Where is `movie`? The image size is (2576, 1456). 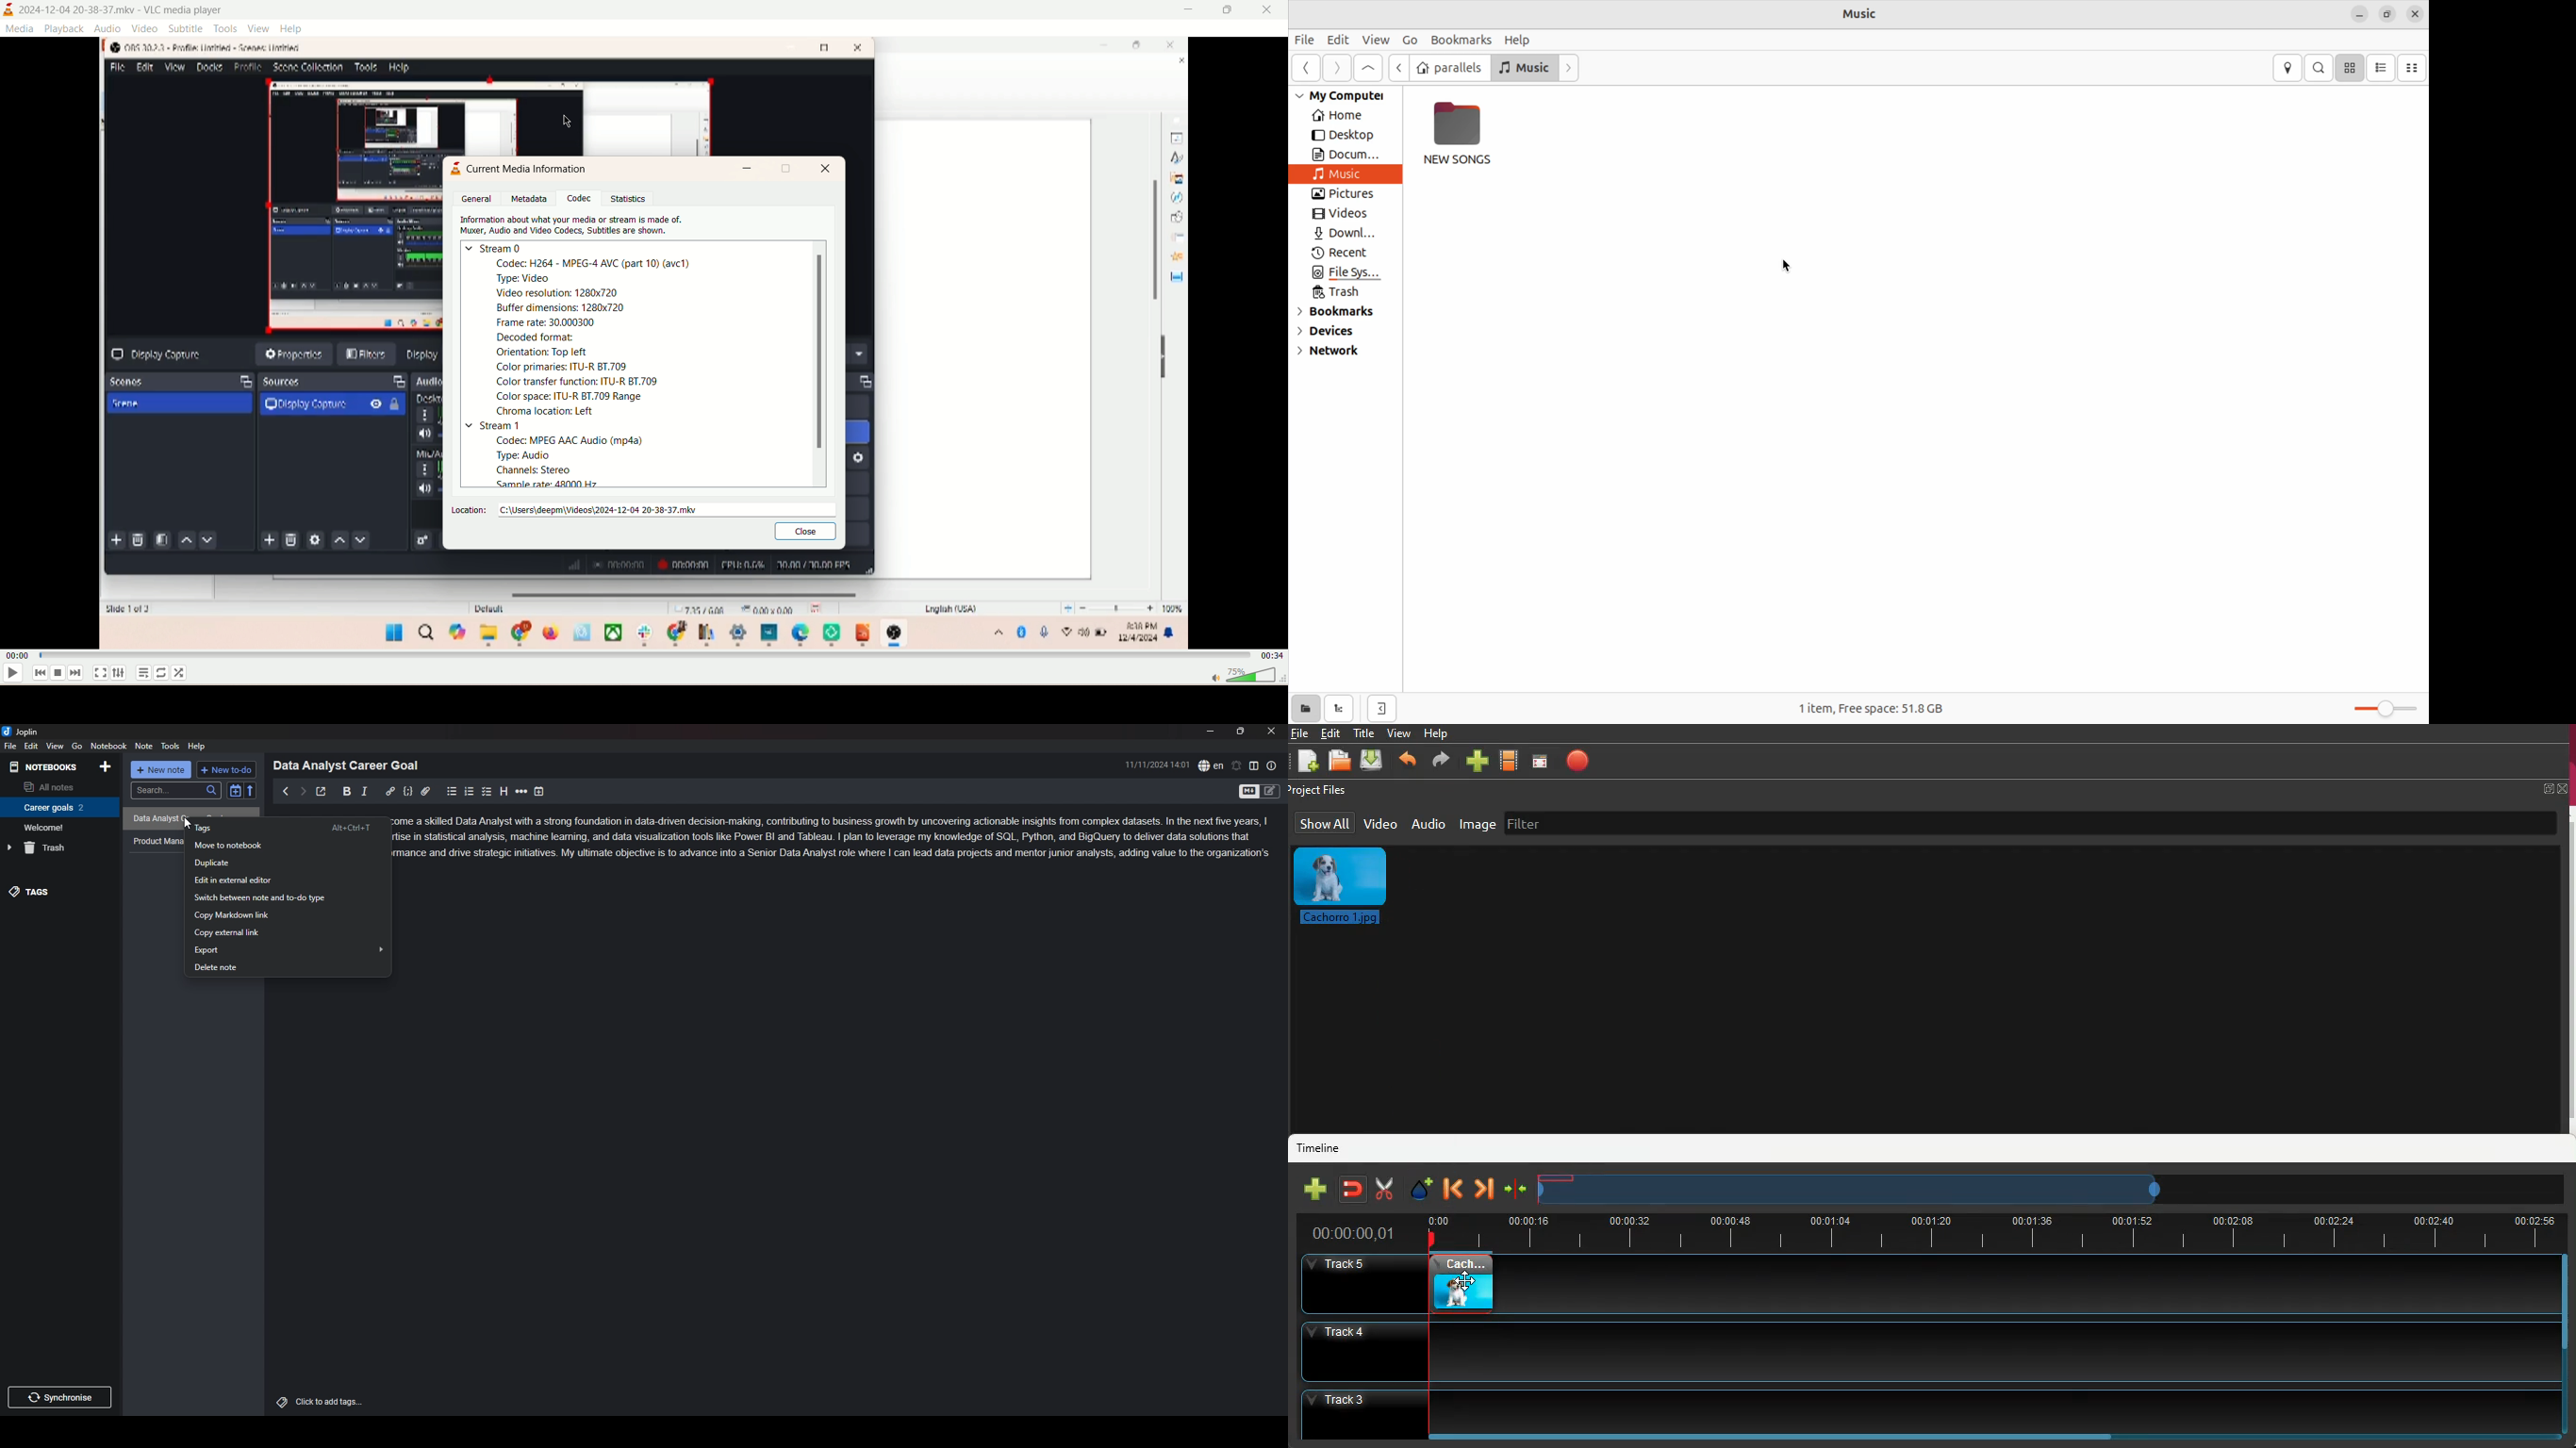 movie is located at coordinates (1510, 760).